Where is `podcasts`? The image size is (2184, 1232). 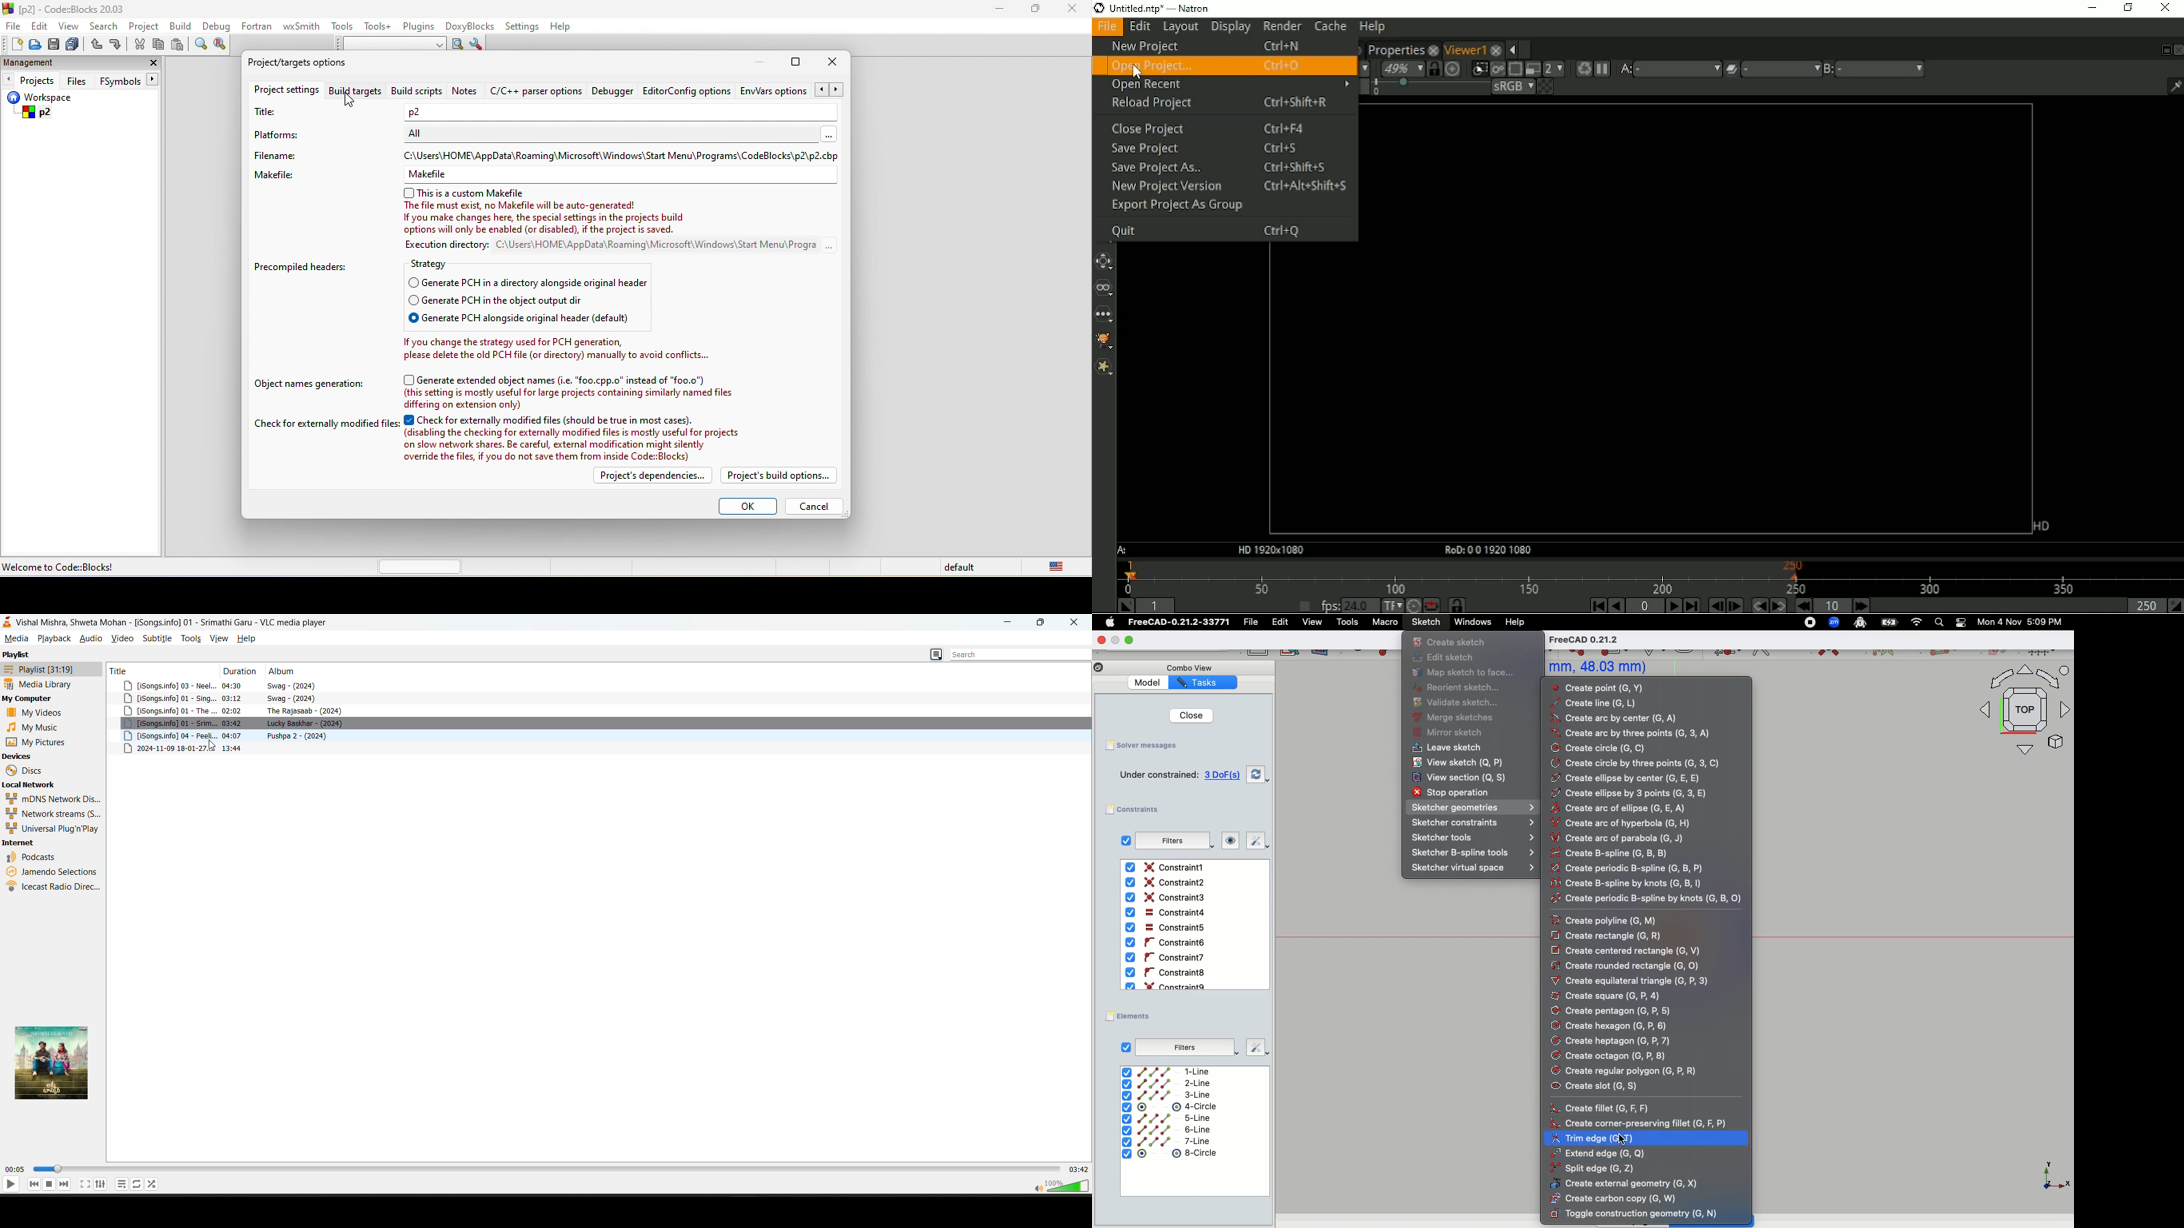
podcasts is located at coordinates (40, 857).